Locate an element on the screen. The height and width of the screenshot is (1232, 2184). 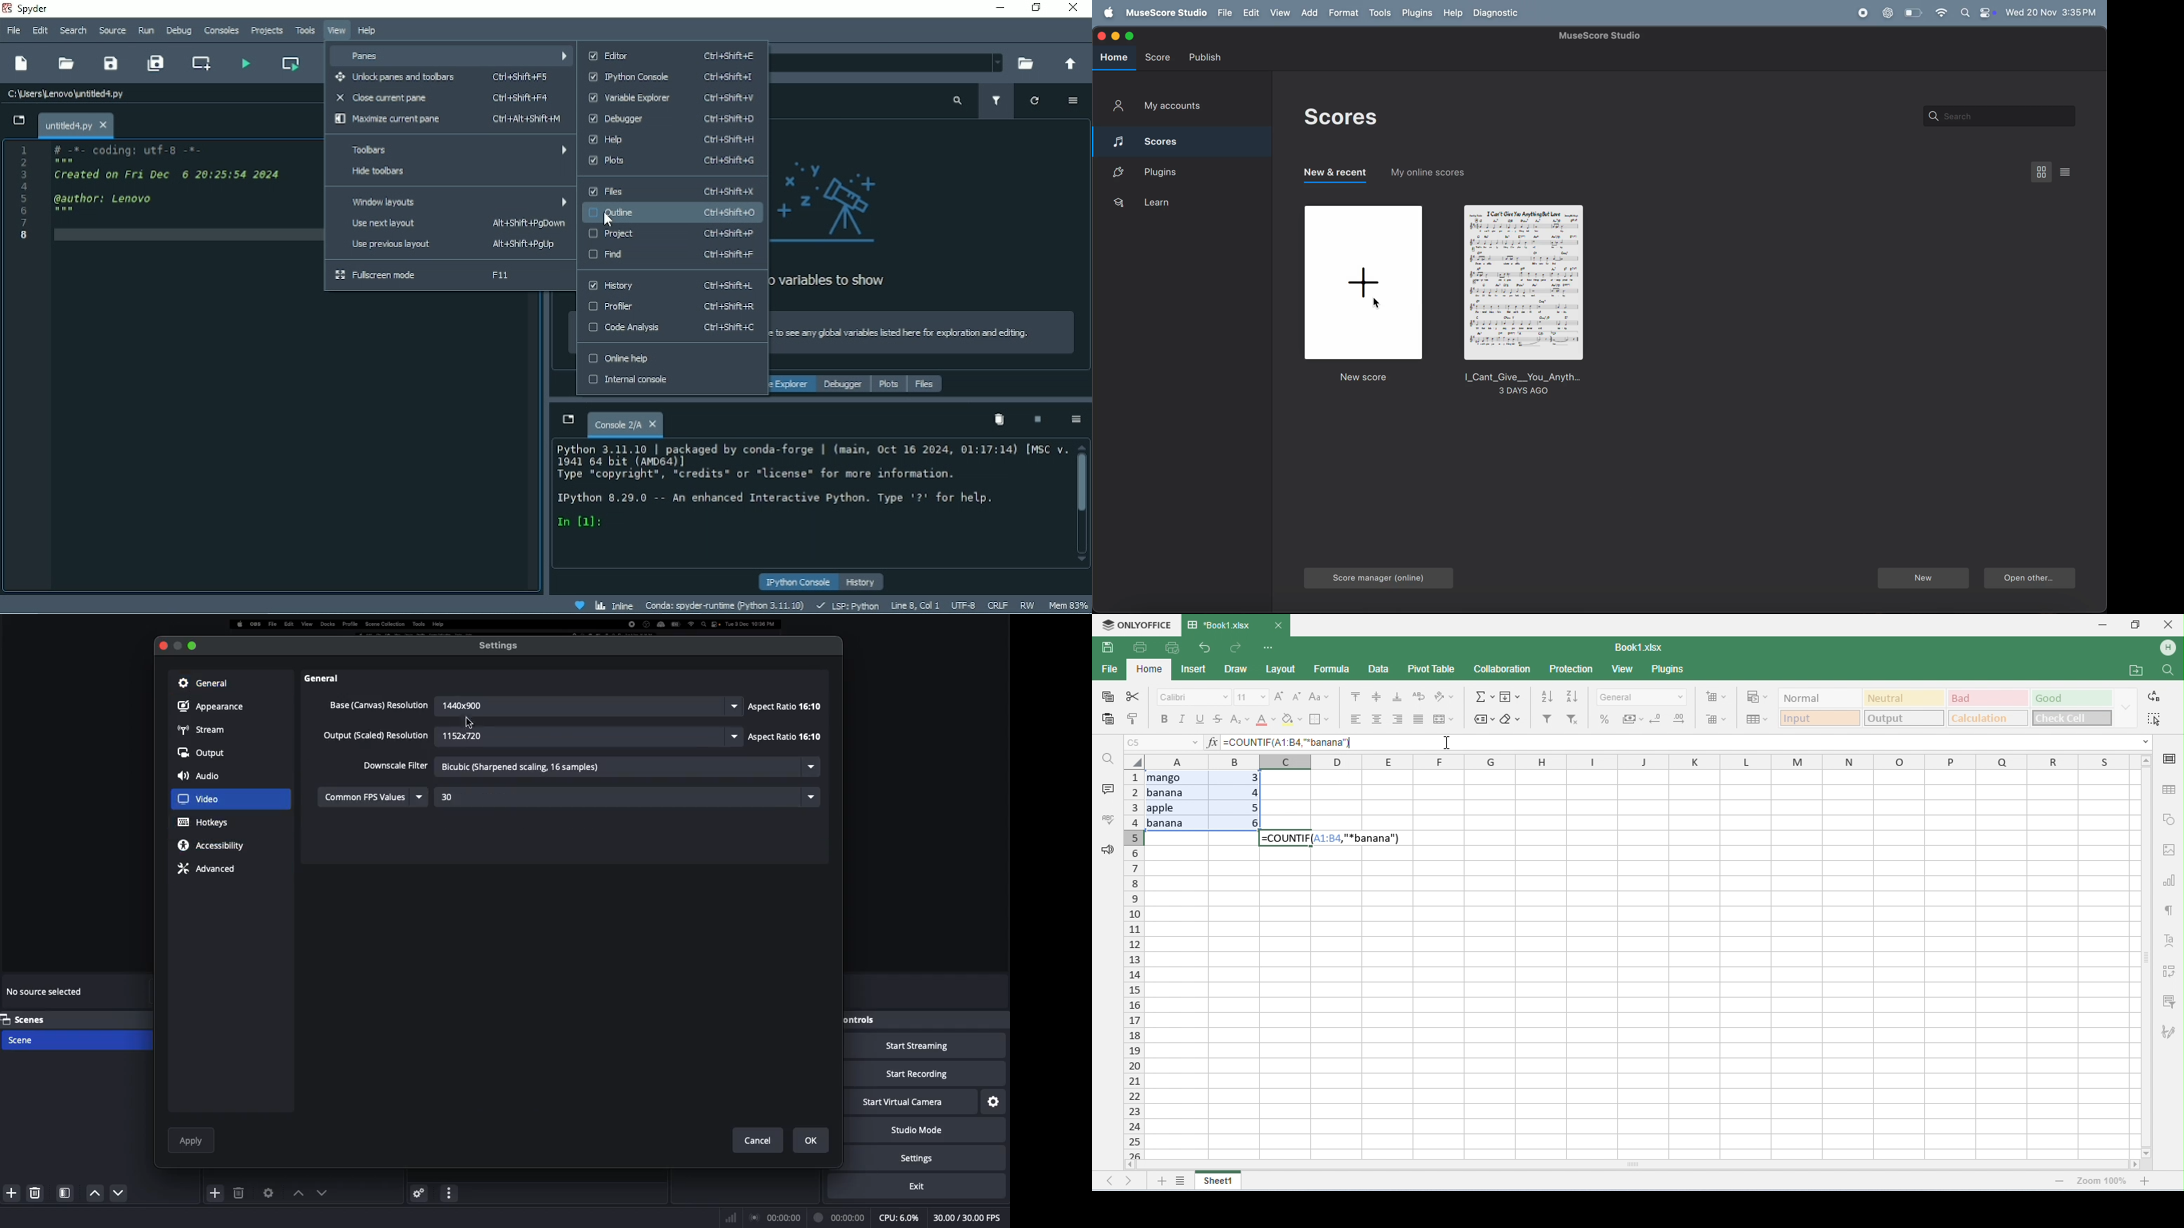
Output resolution  is located at coordinates (377, 737).